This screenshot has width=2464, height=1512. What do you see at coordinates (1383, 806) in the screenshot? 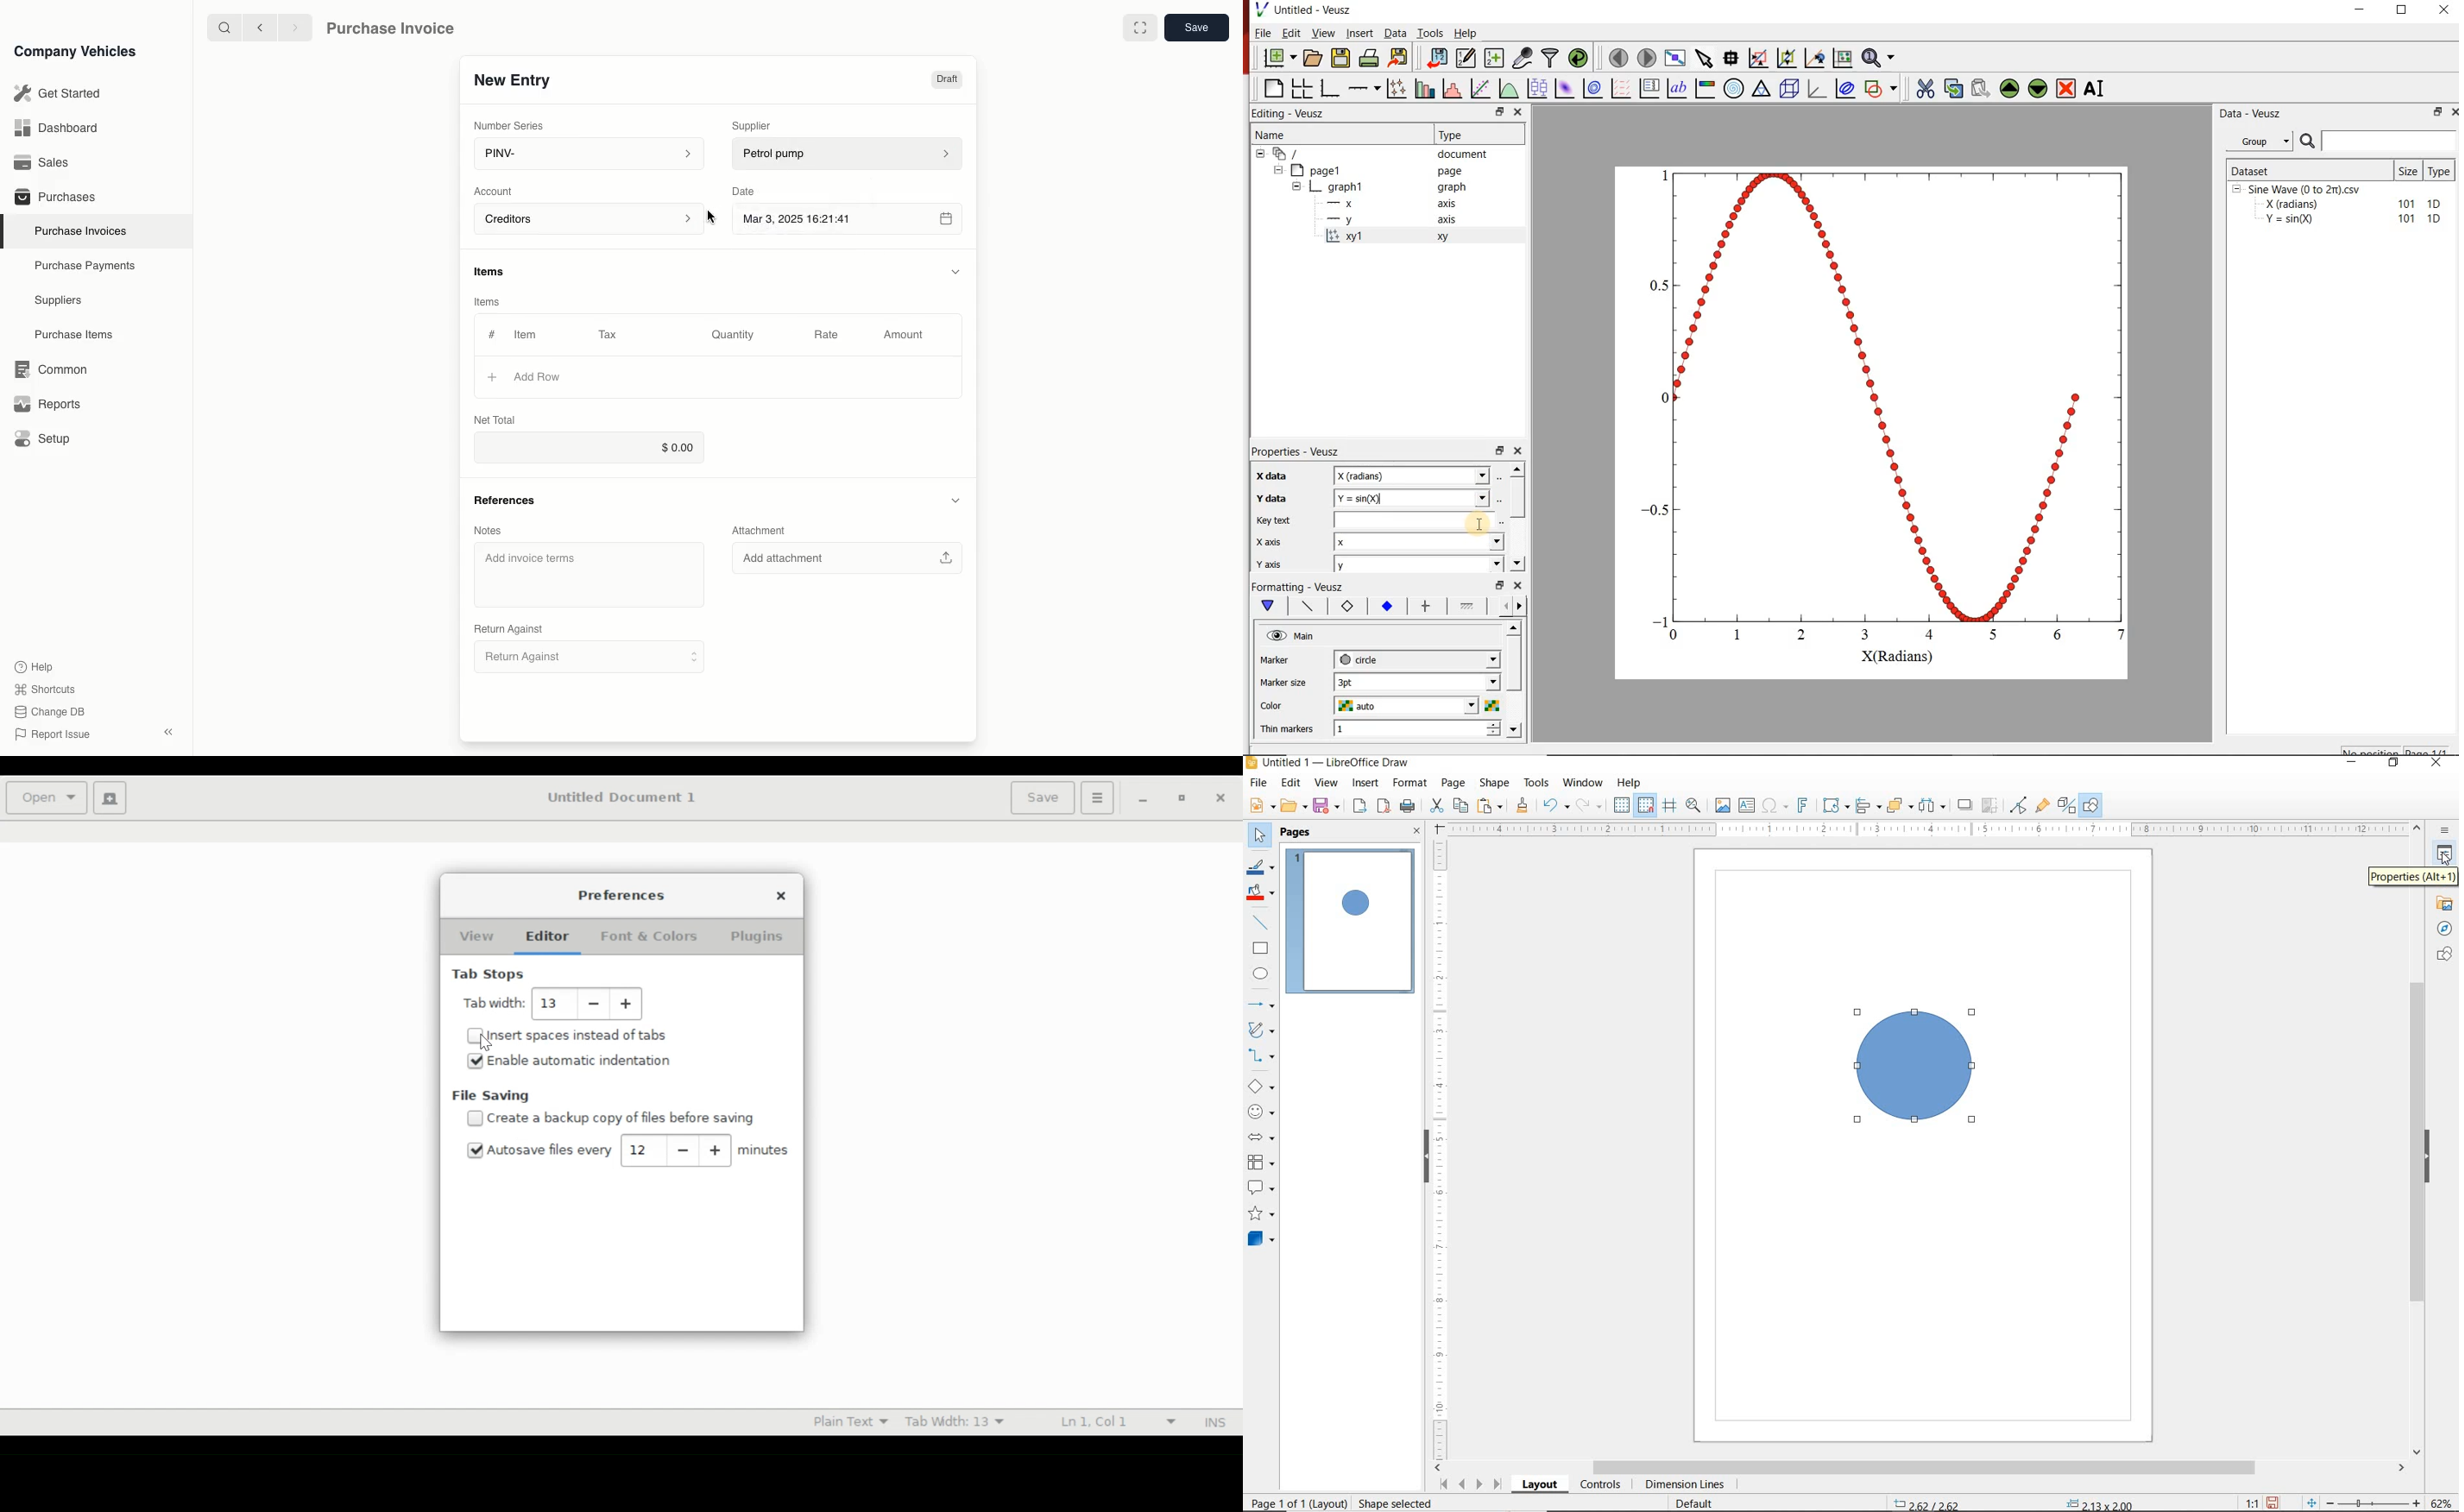
I see `EXPORT AS PDF` at bounding box center [1383, 806].